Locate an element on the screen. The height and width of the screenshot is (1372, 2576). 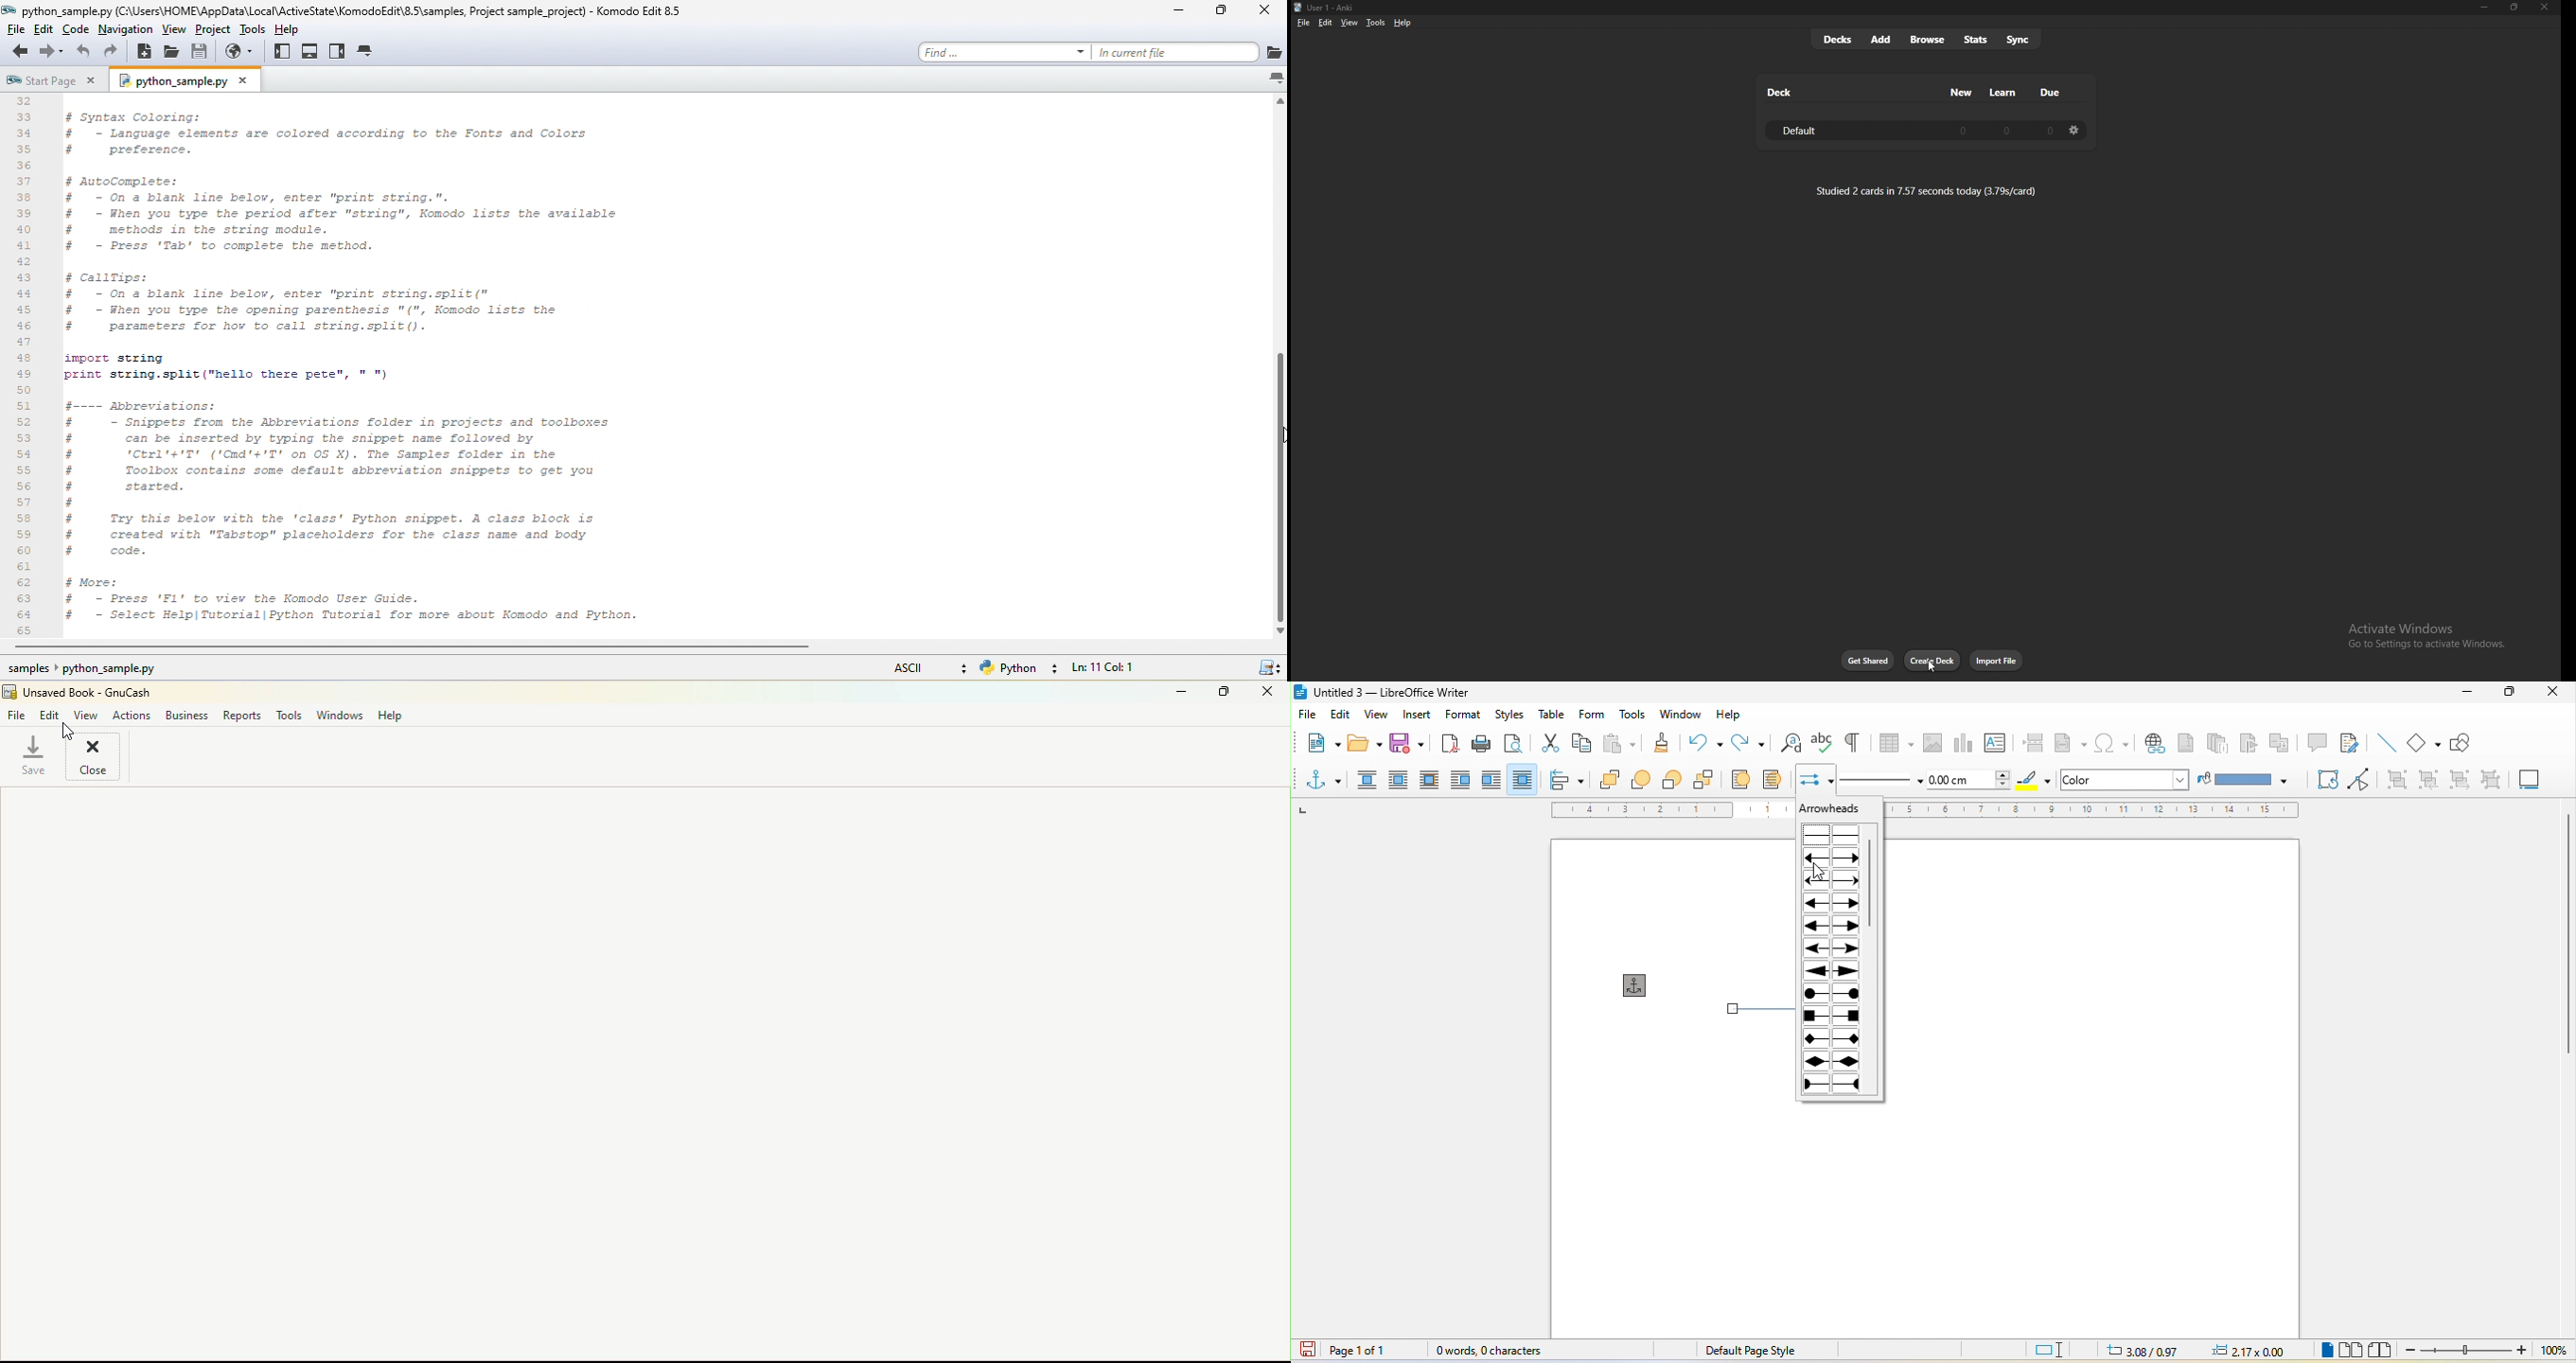
due is located at coordinates (2049, 92).